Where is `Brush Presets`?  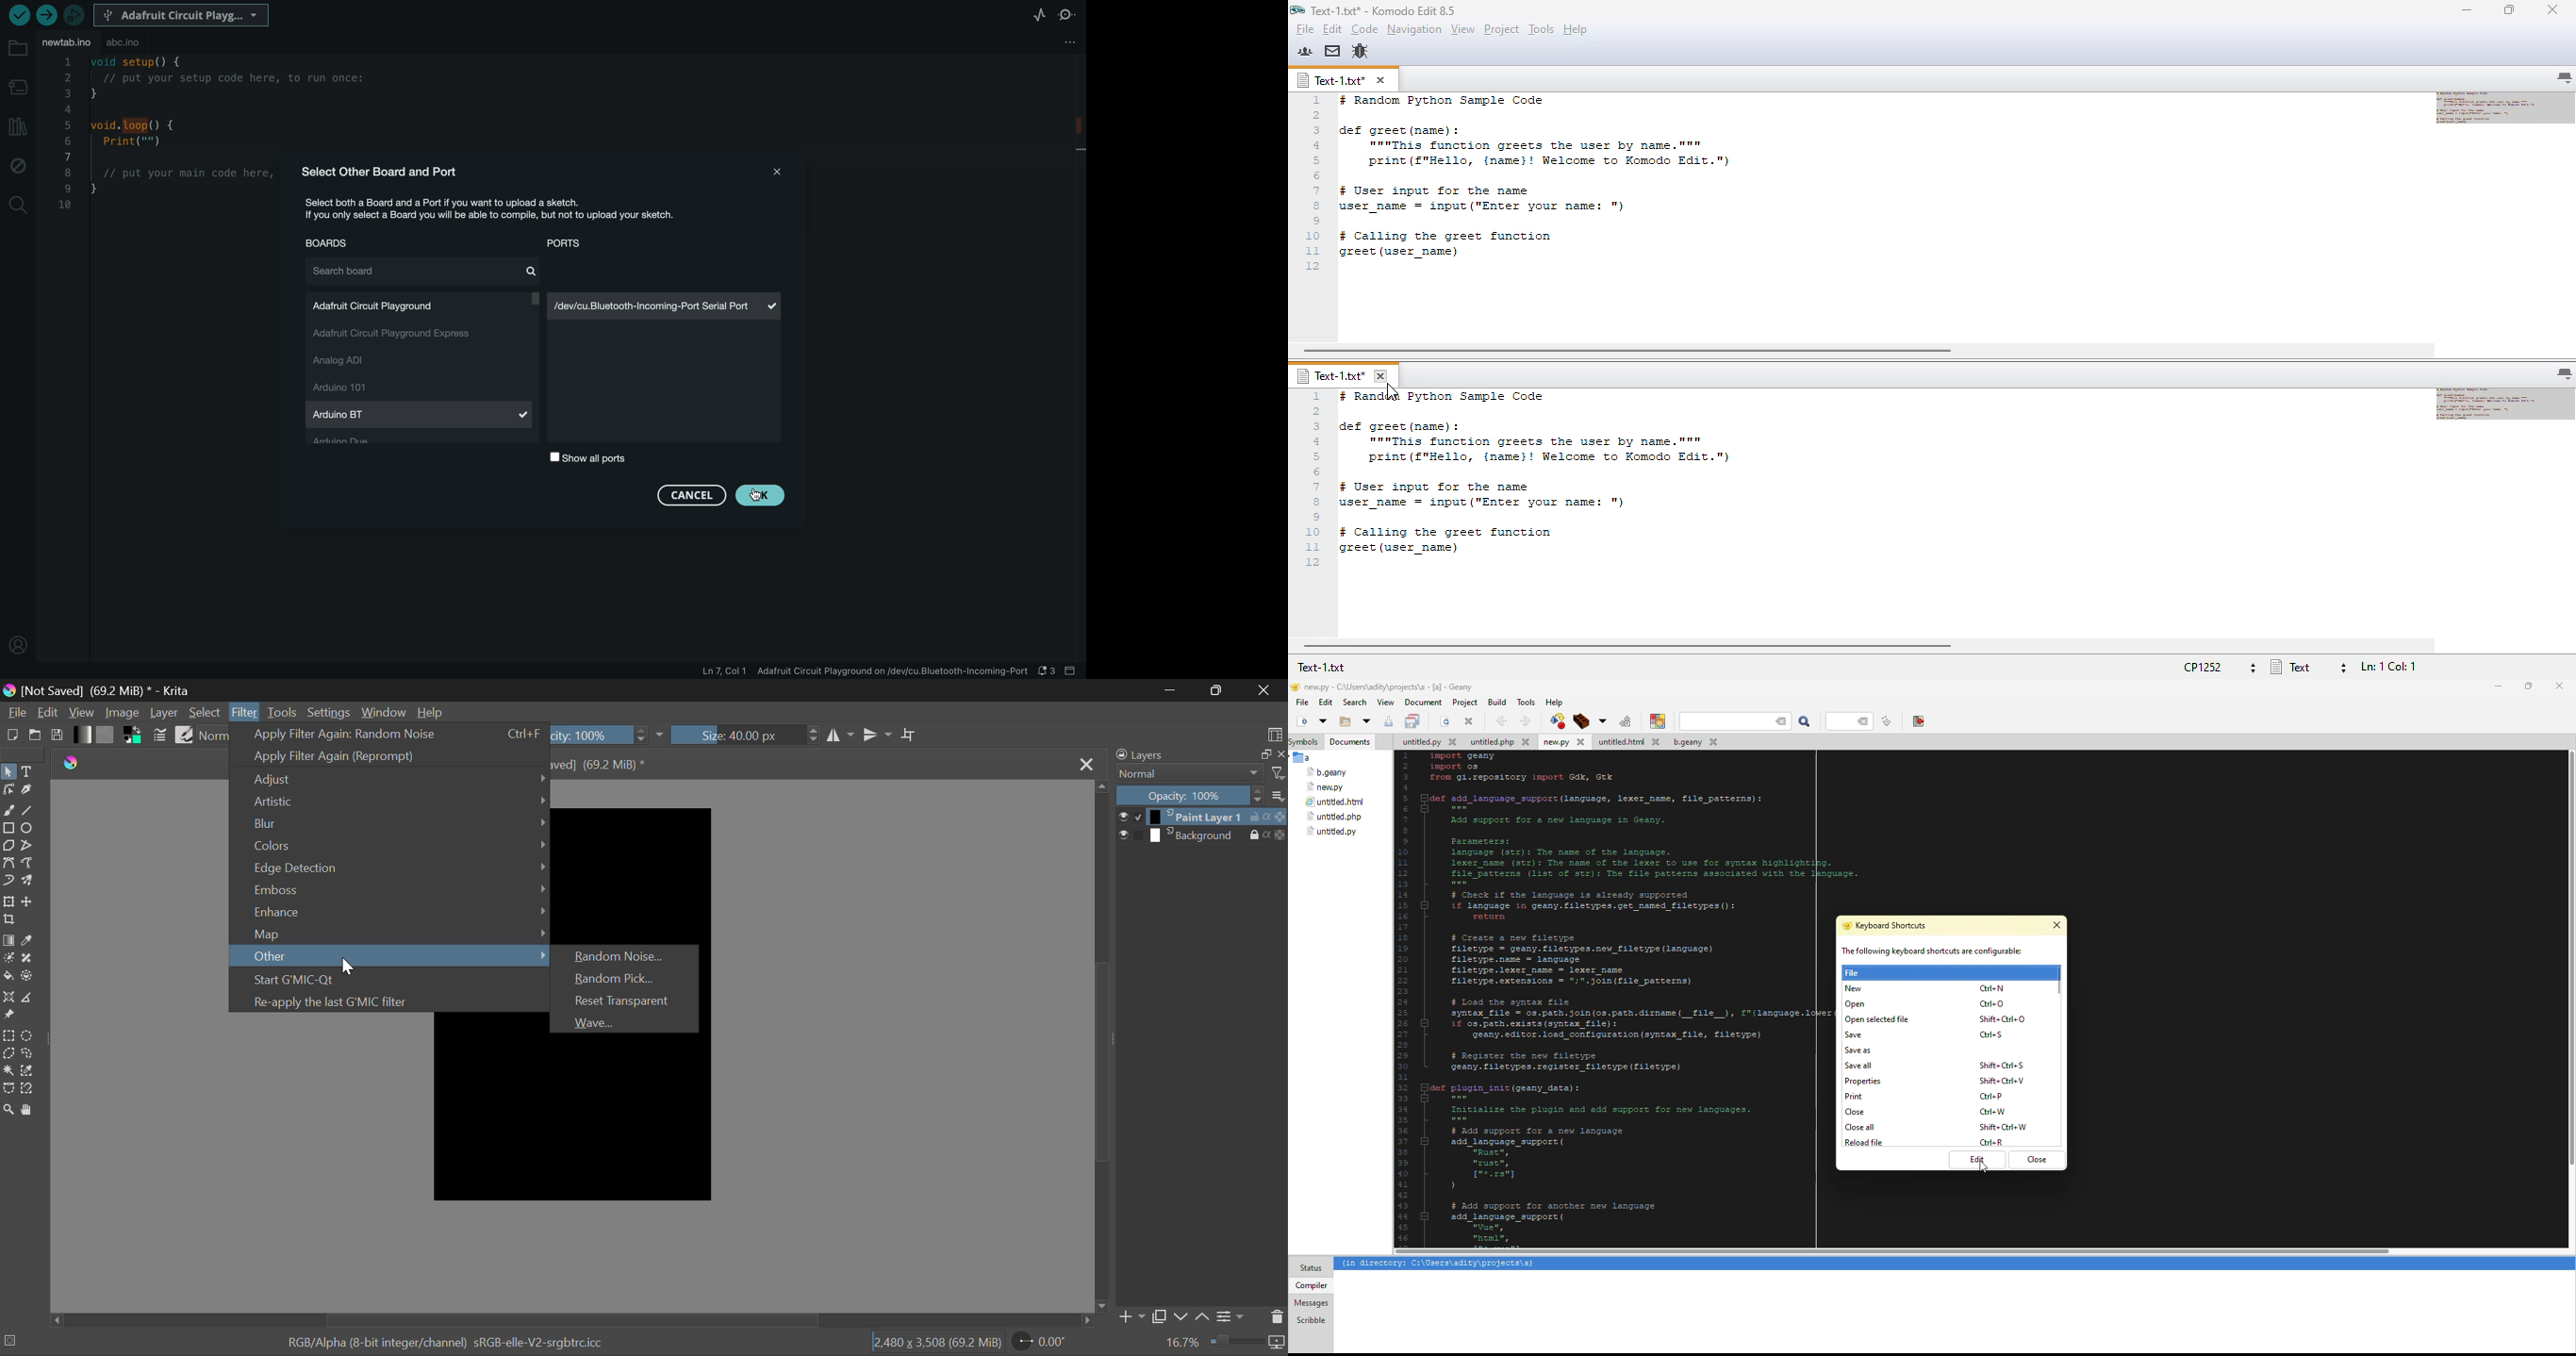 Brush Presets is located at coordinates (184, 734).